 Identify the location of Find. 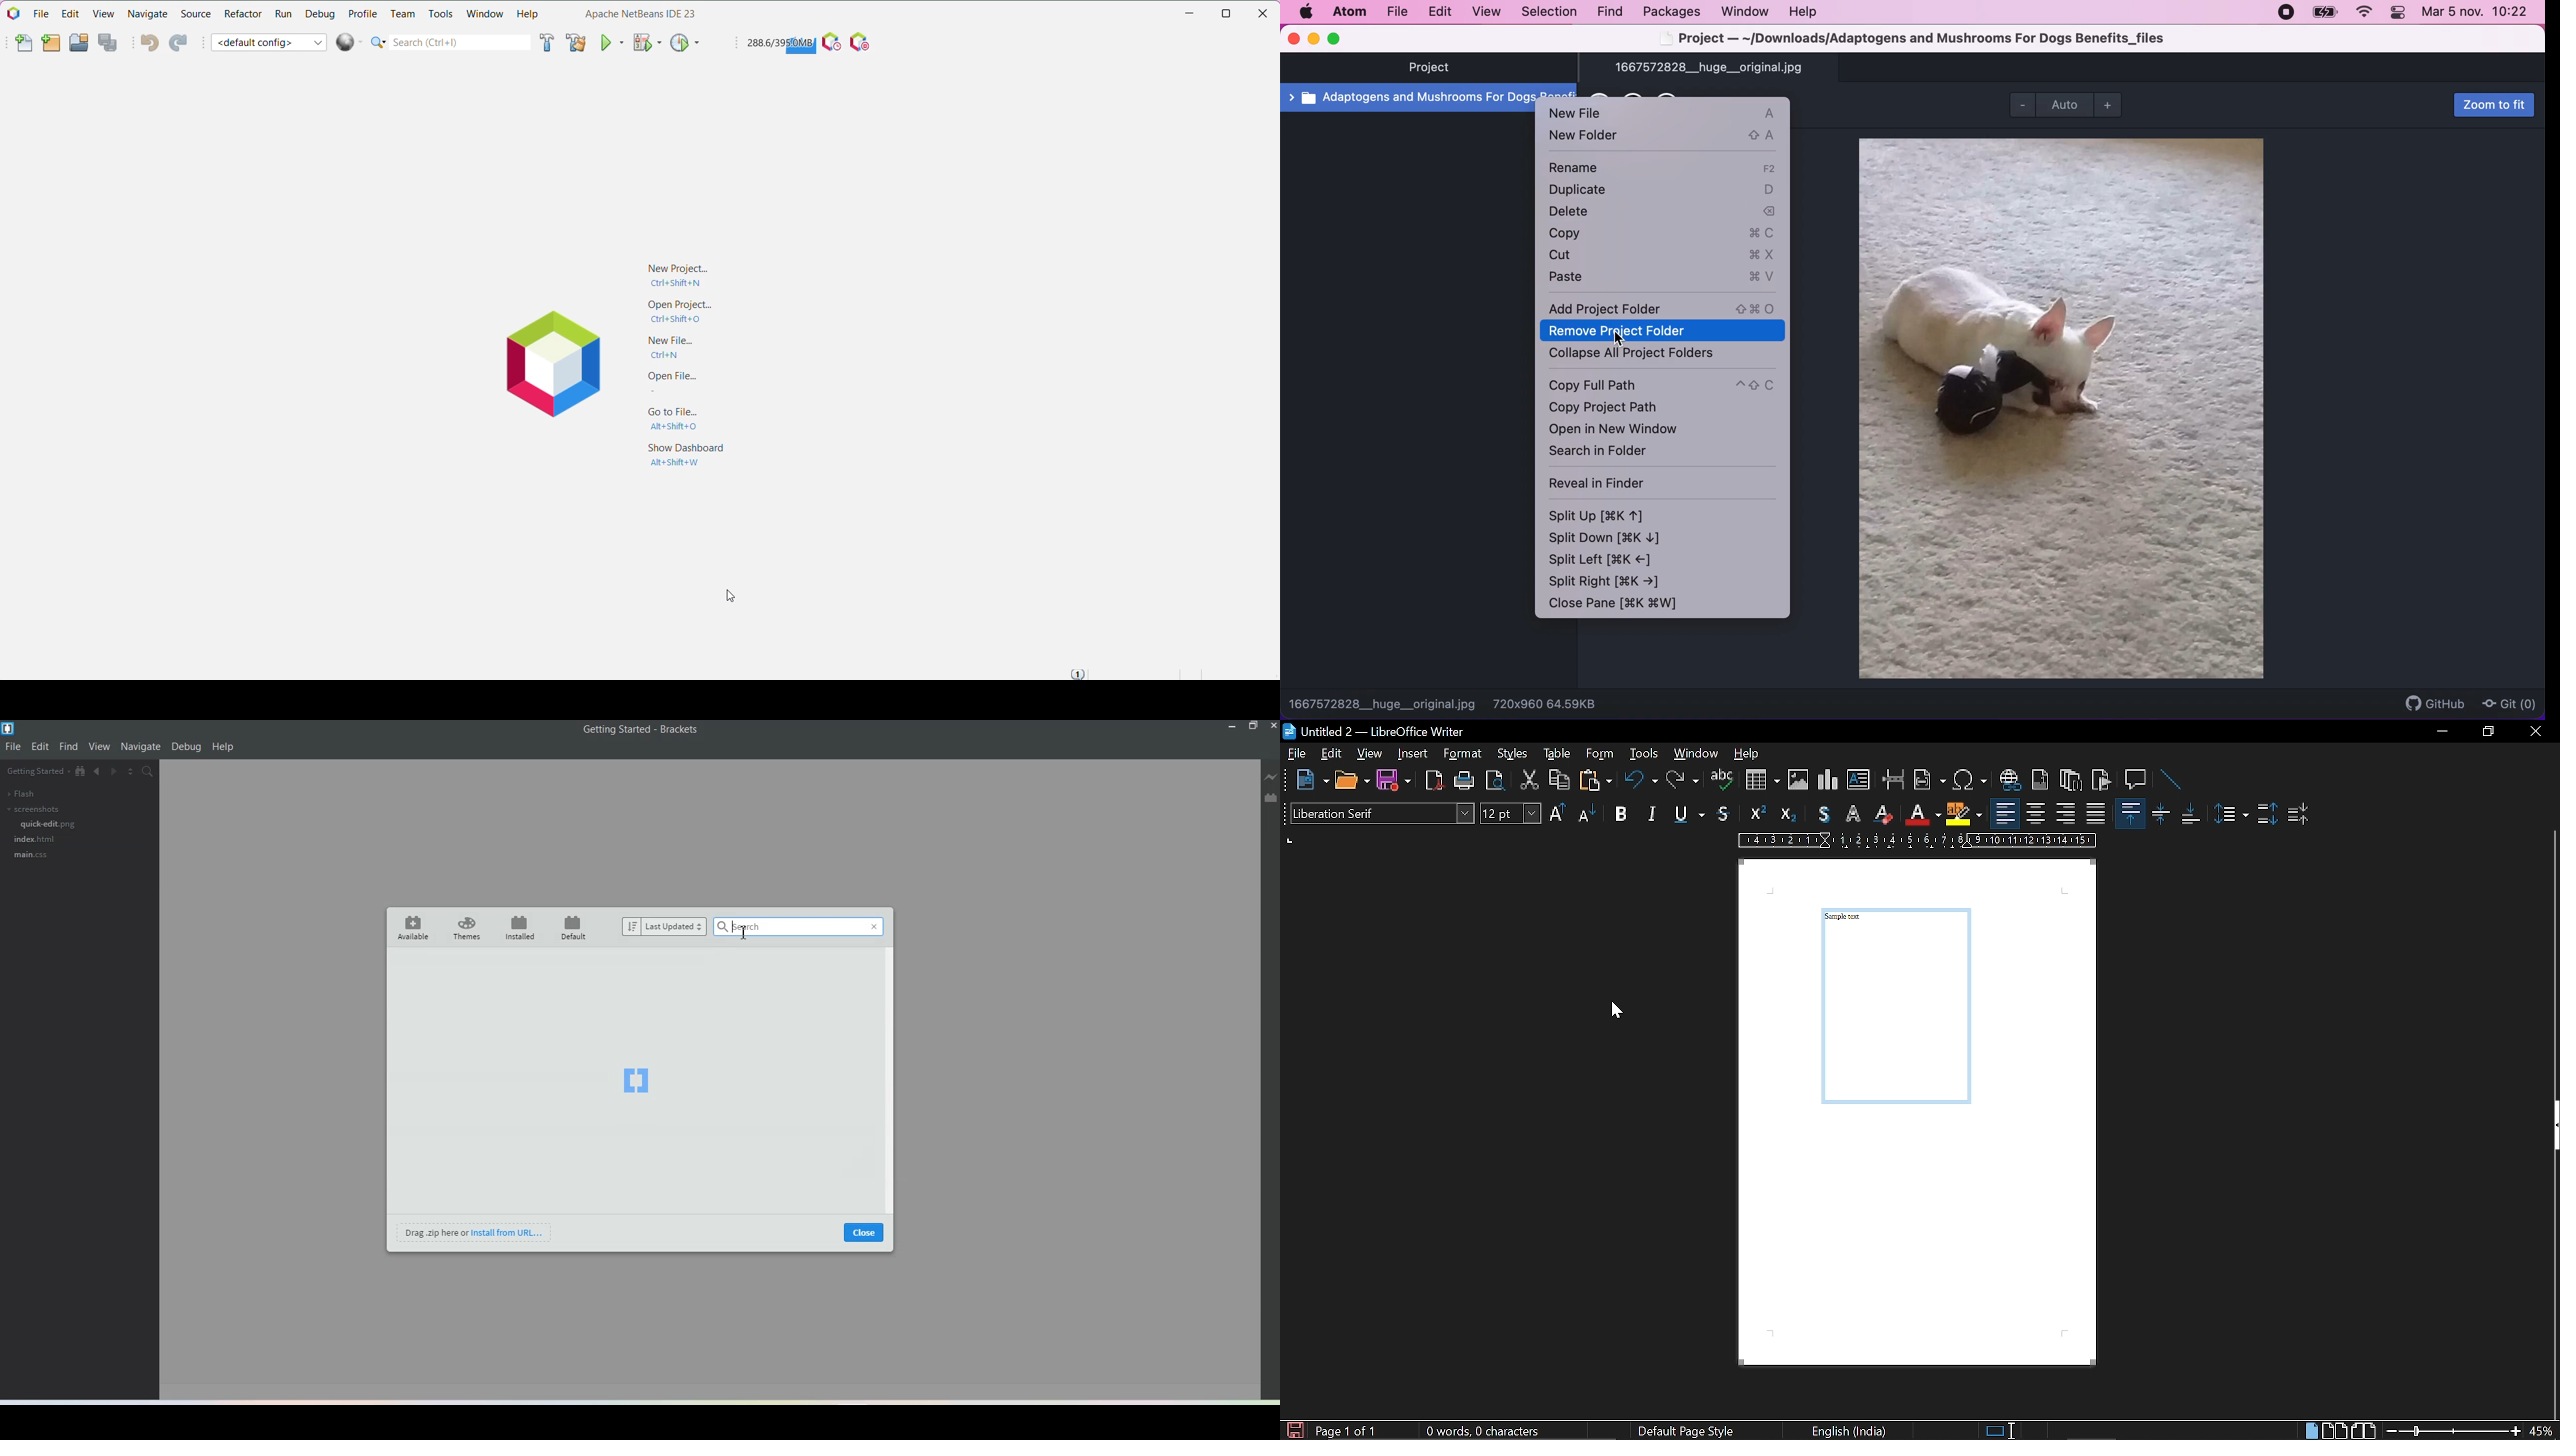
(69, 747).